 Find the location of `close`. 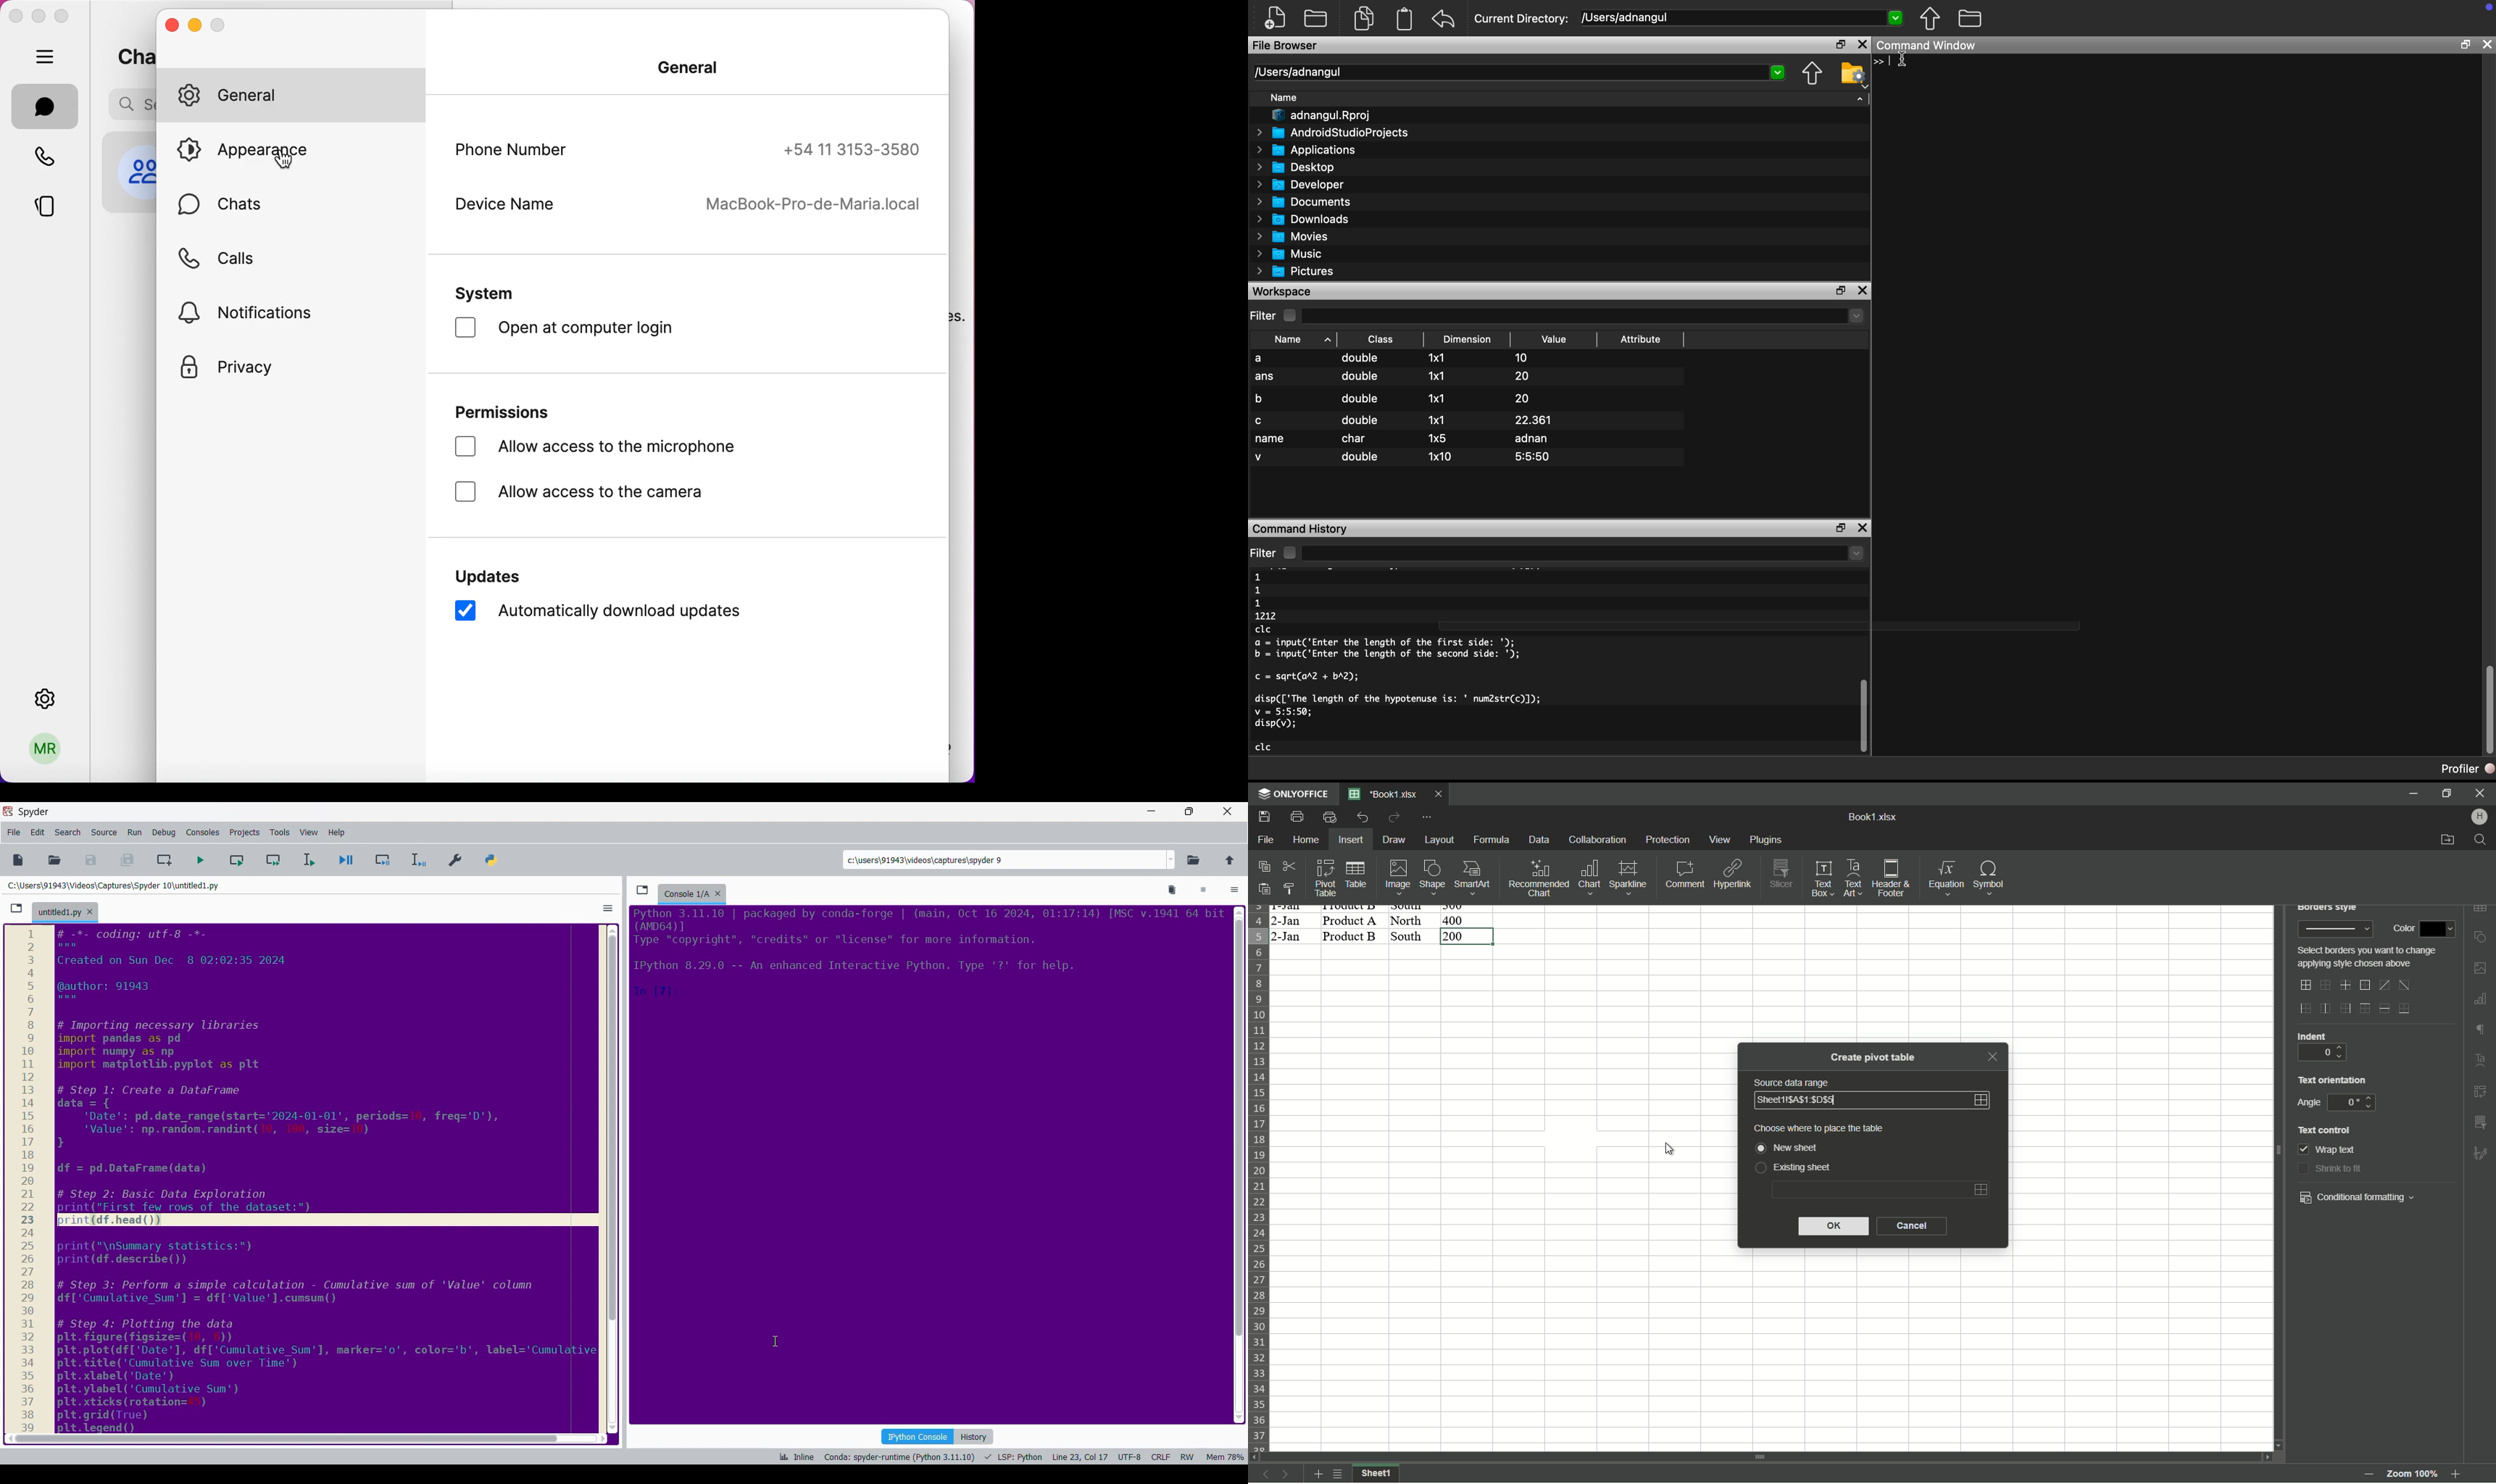

close is located at coordinates (2487, 44).